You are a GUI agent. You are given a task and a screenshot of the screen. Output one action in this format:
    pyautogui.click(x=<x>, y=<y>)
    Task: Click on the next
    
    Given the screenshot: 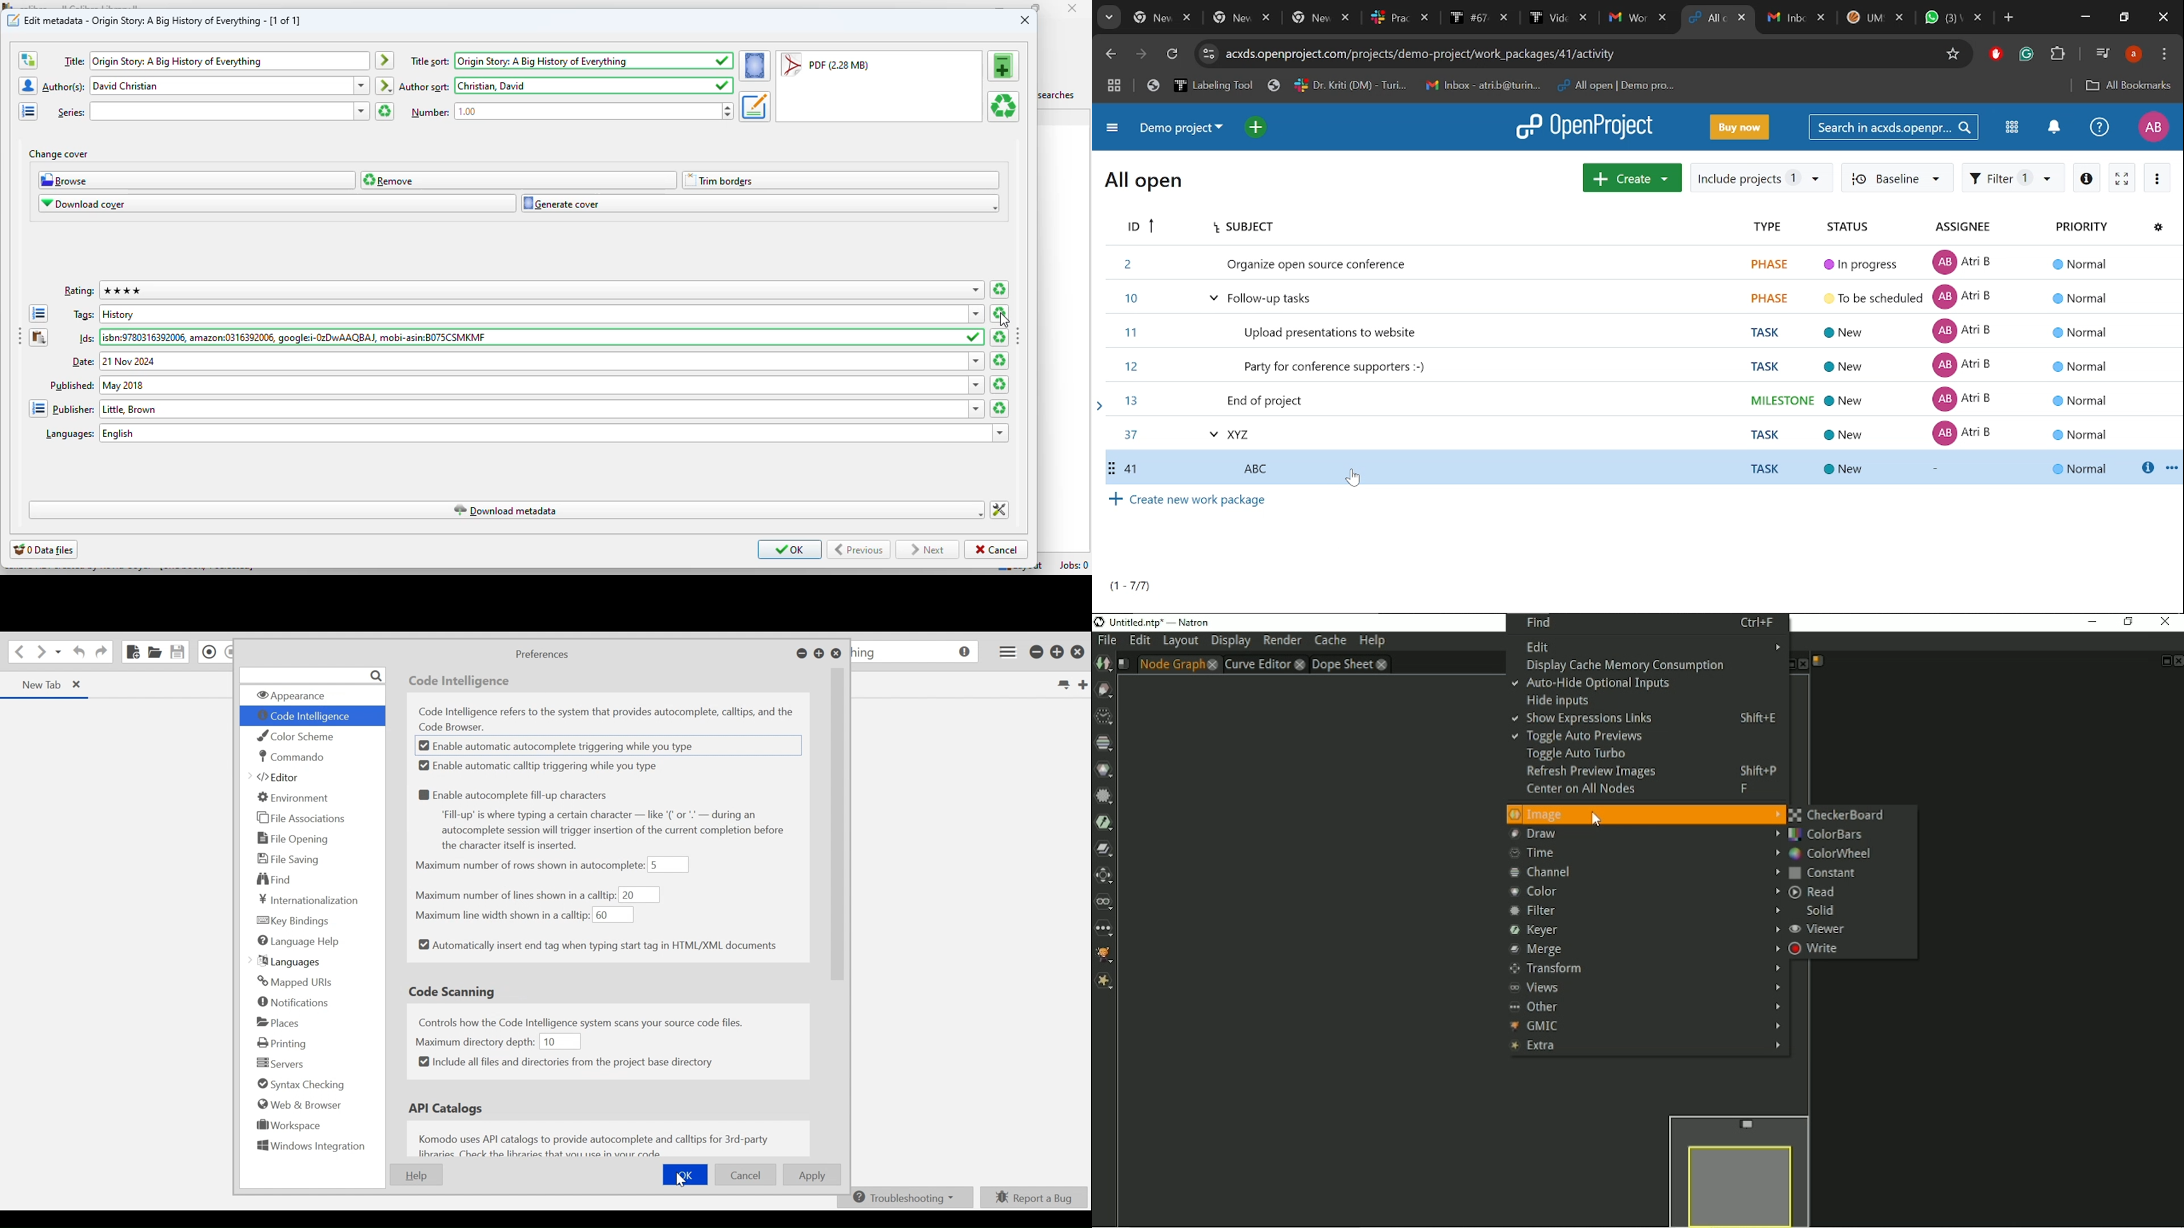 What is the action you would take?
    pyautogui.click(x=927, y=551)
    